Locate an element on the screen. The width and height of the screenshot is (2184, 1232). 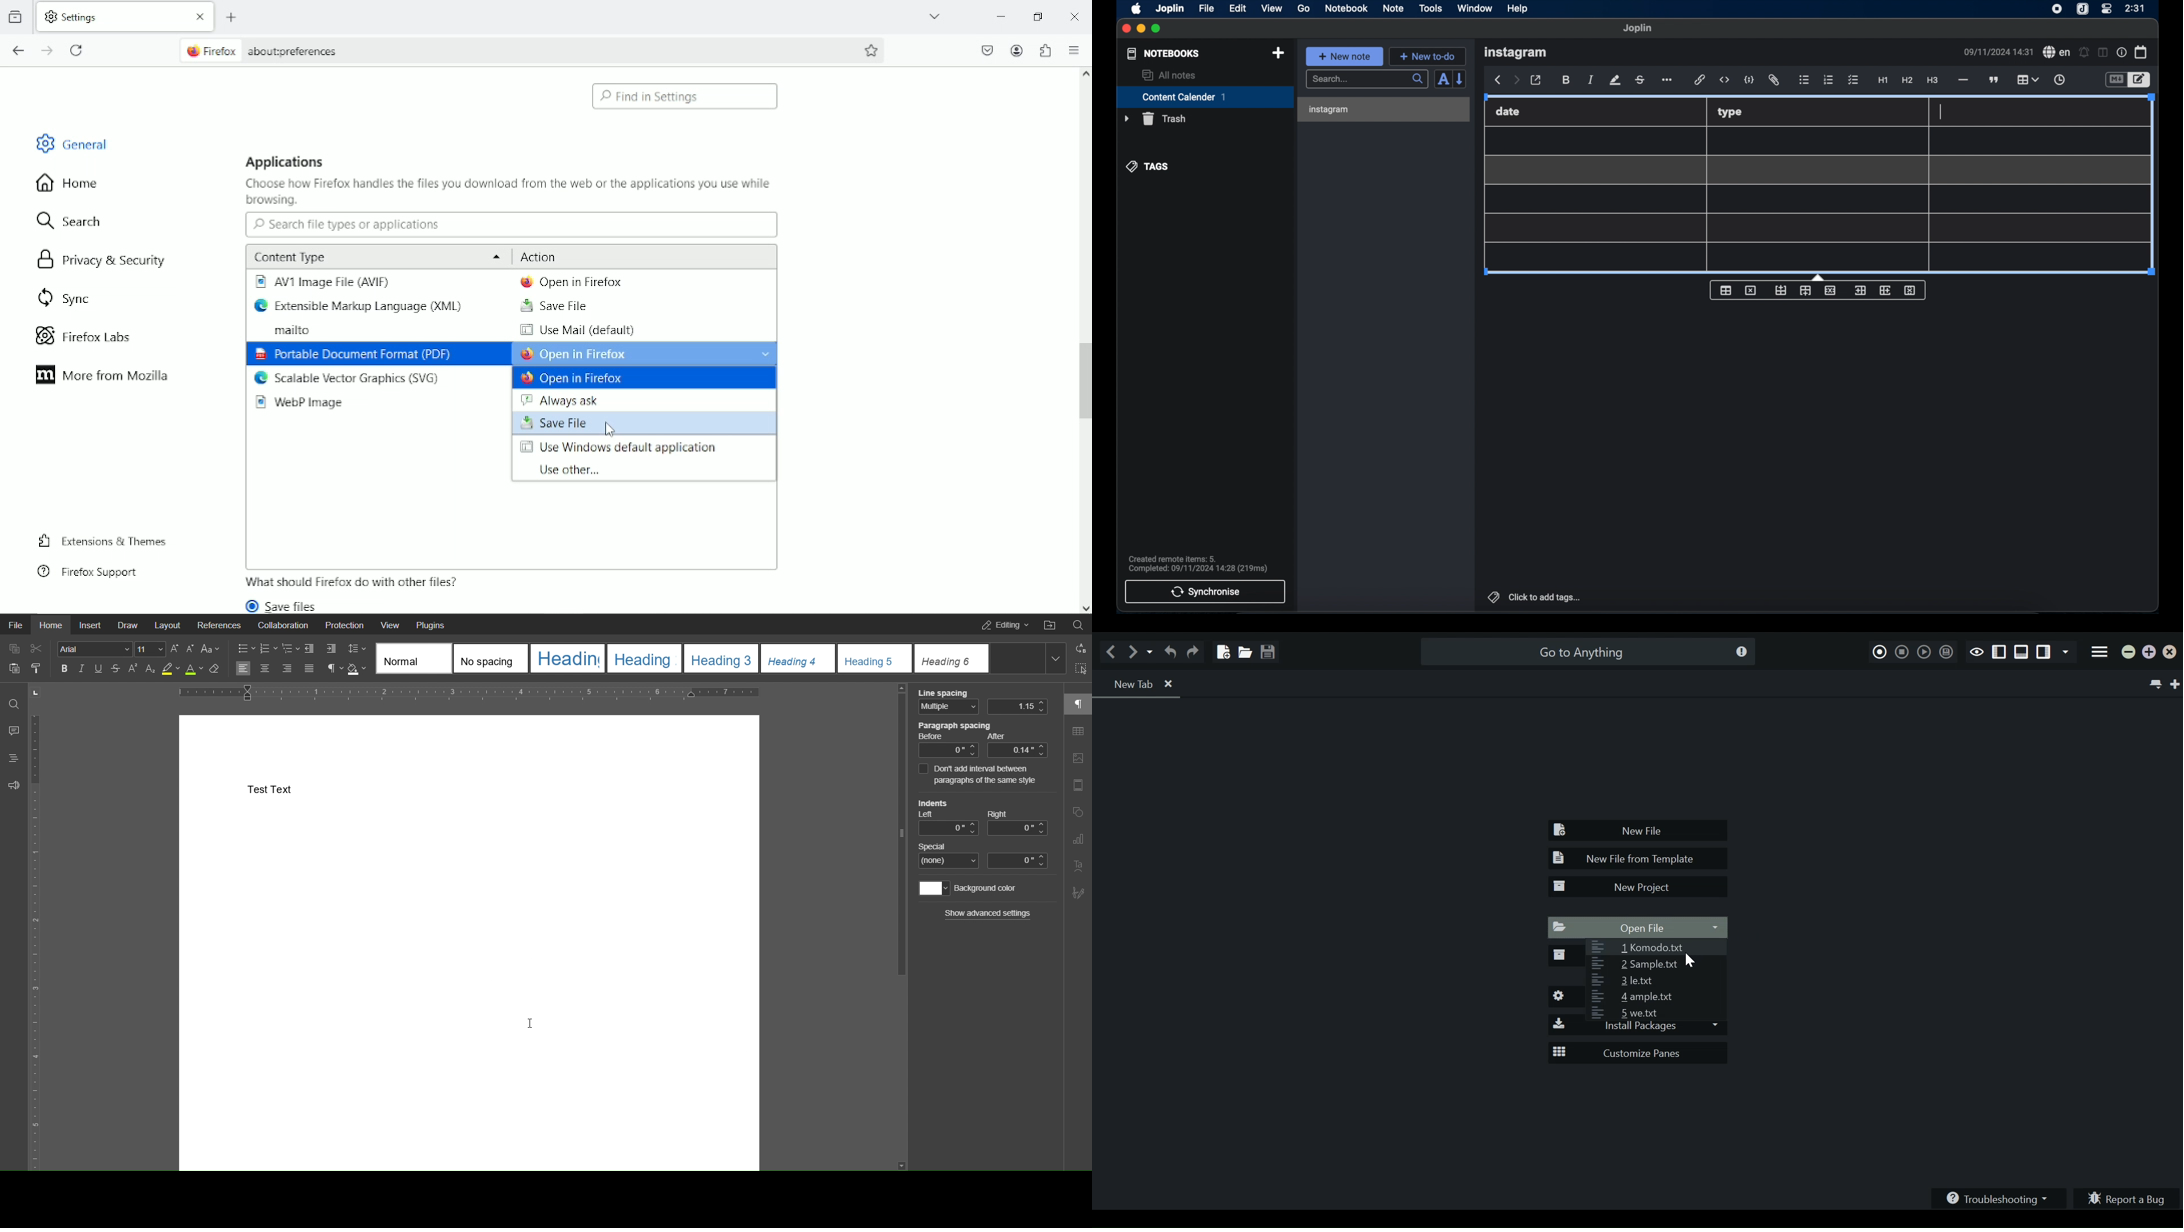
Close is located at coordinates (1074, 14).